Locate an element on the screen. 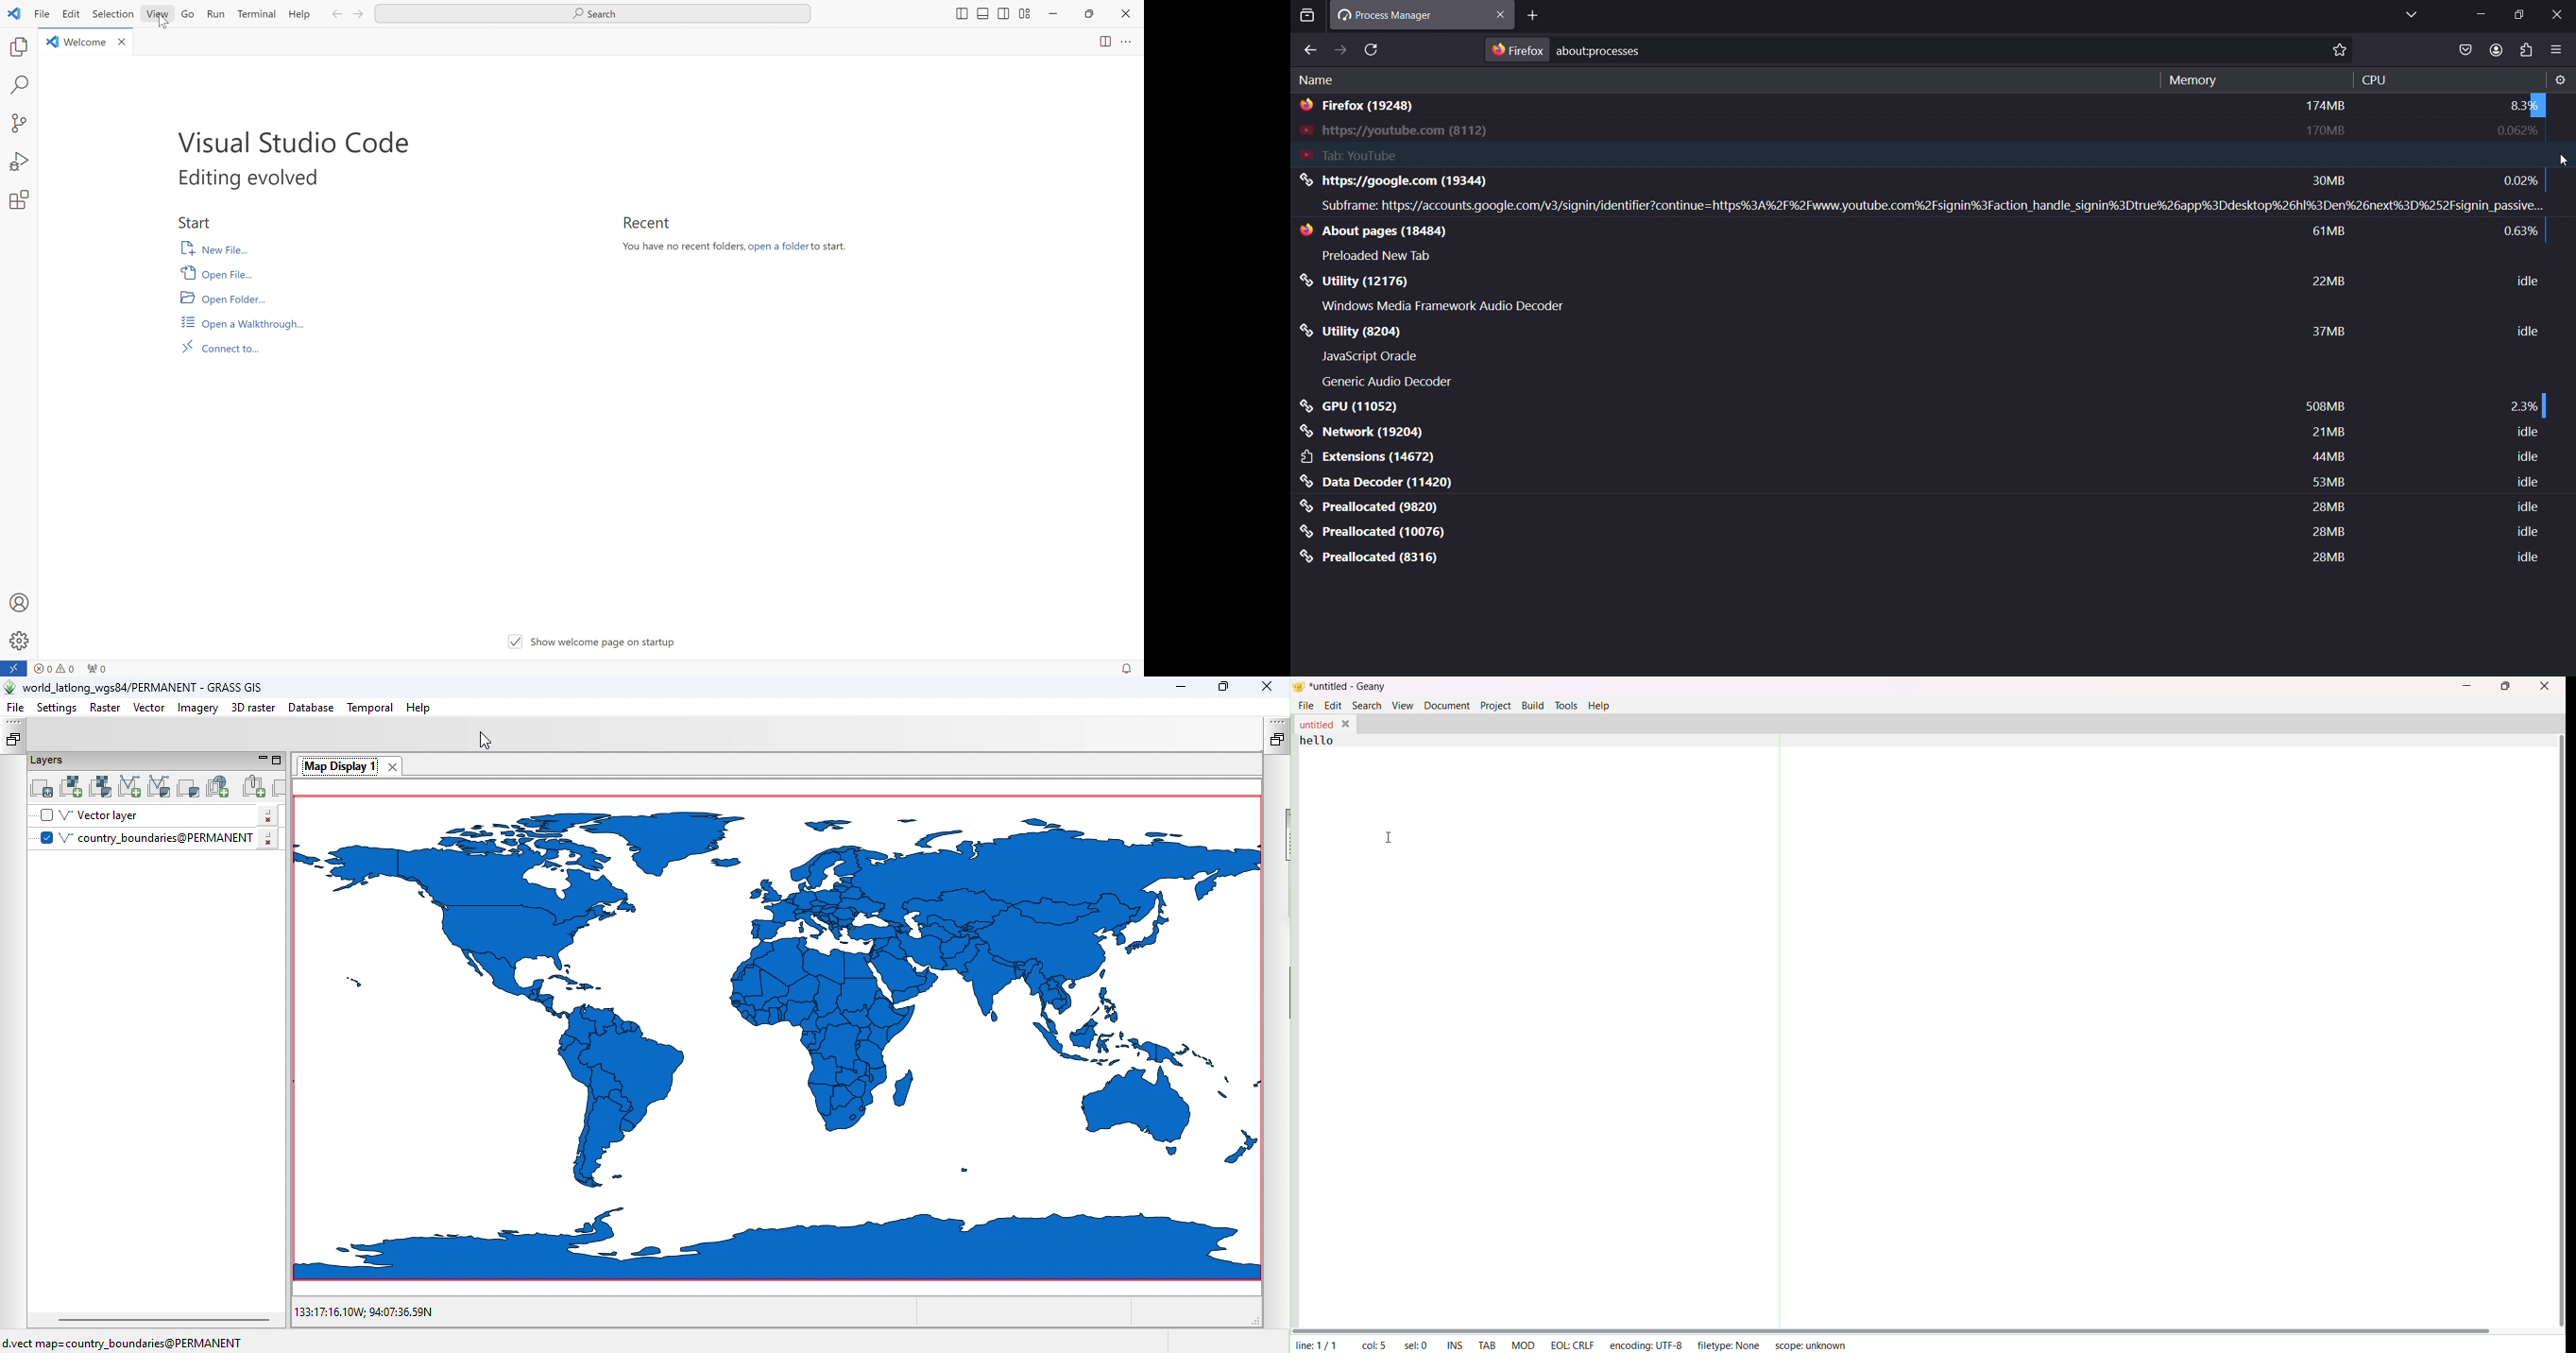 The width and height of the screenshot is (2576, 1372). list all tabs is located at coordinates (2409, 15).